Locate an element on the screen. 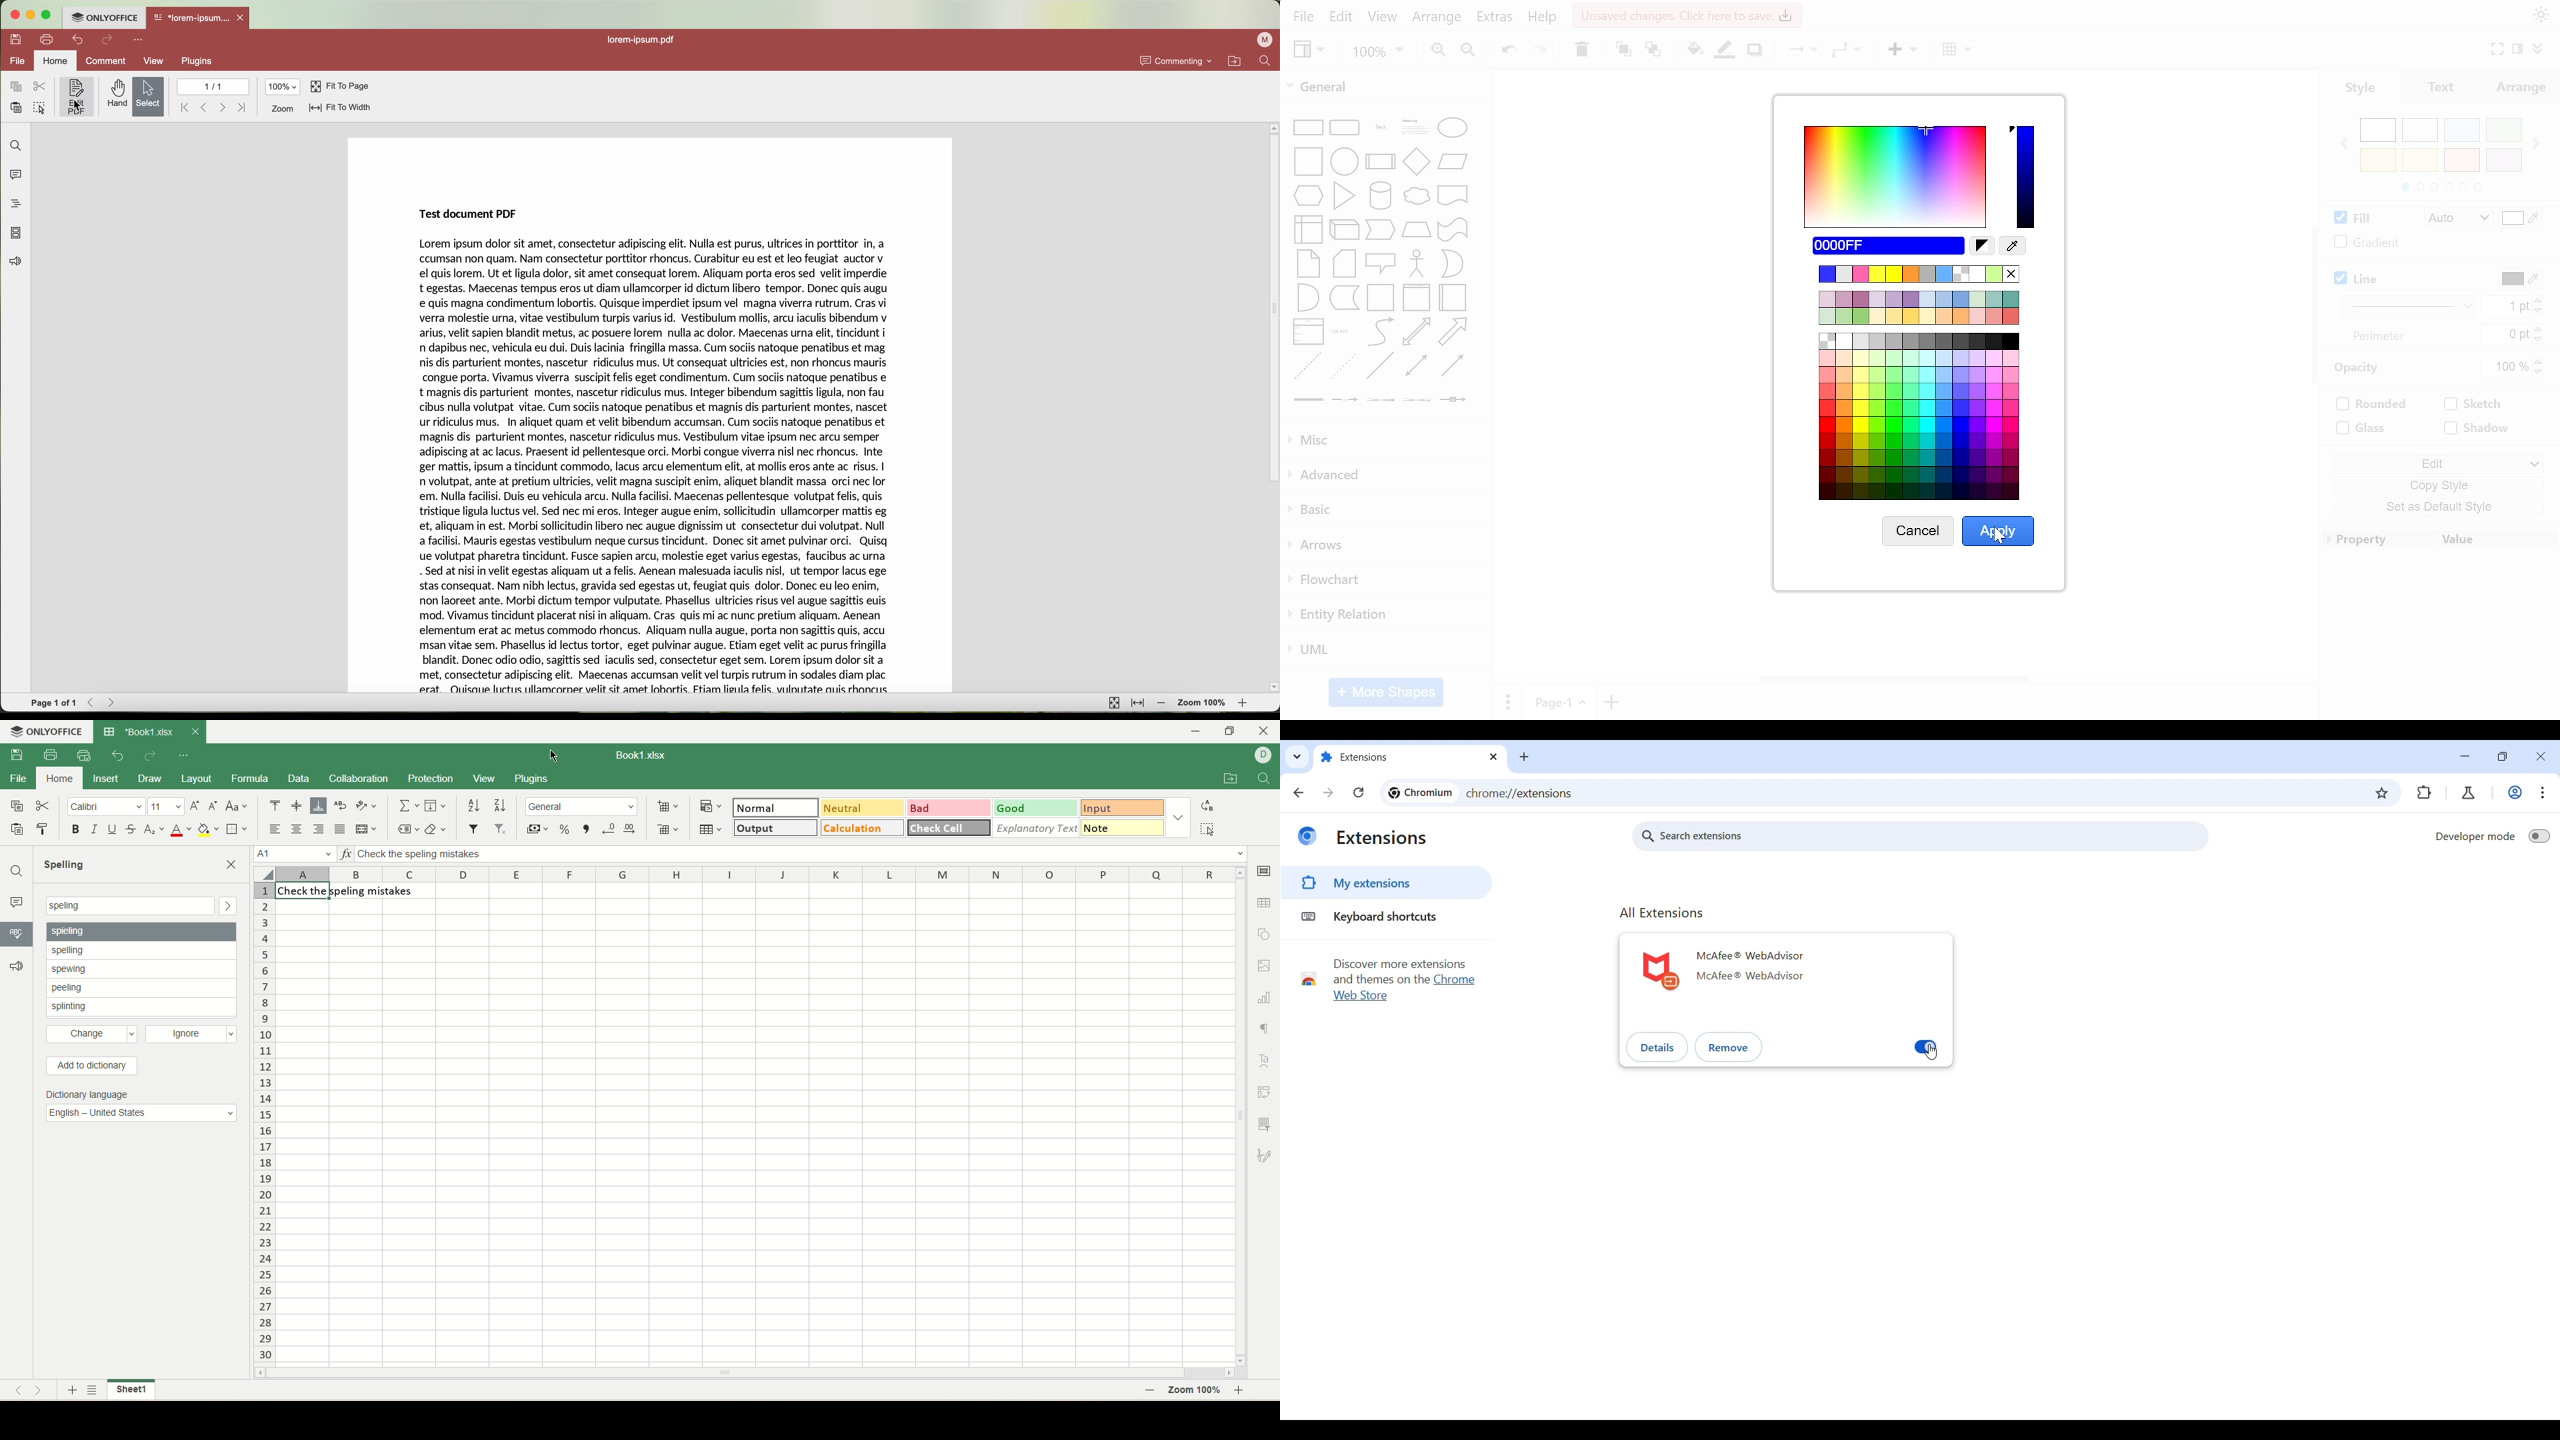  Keyboard shortcuts is located at coordinates (1373, 917).